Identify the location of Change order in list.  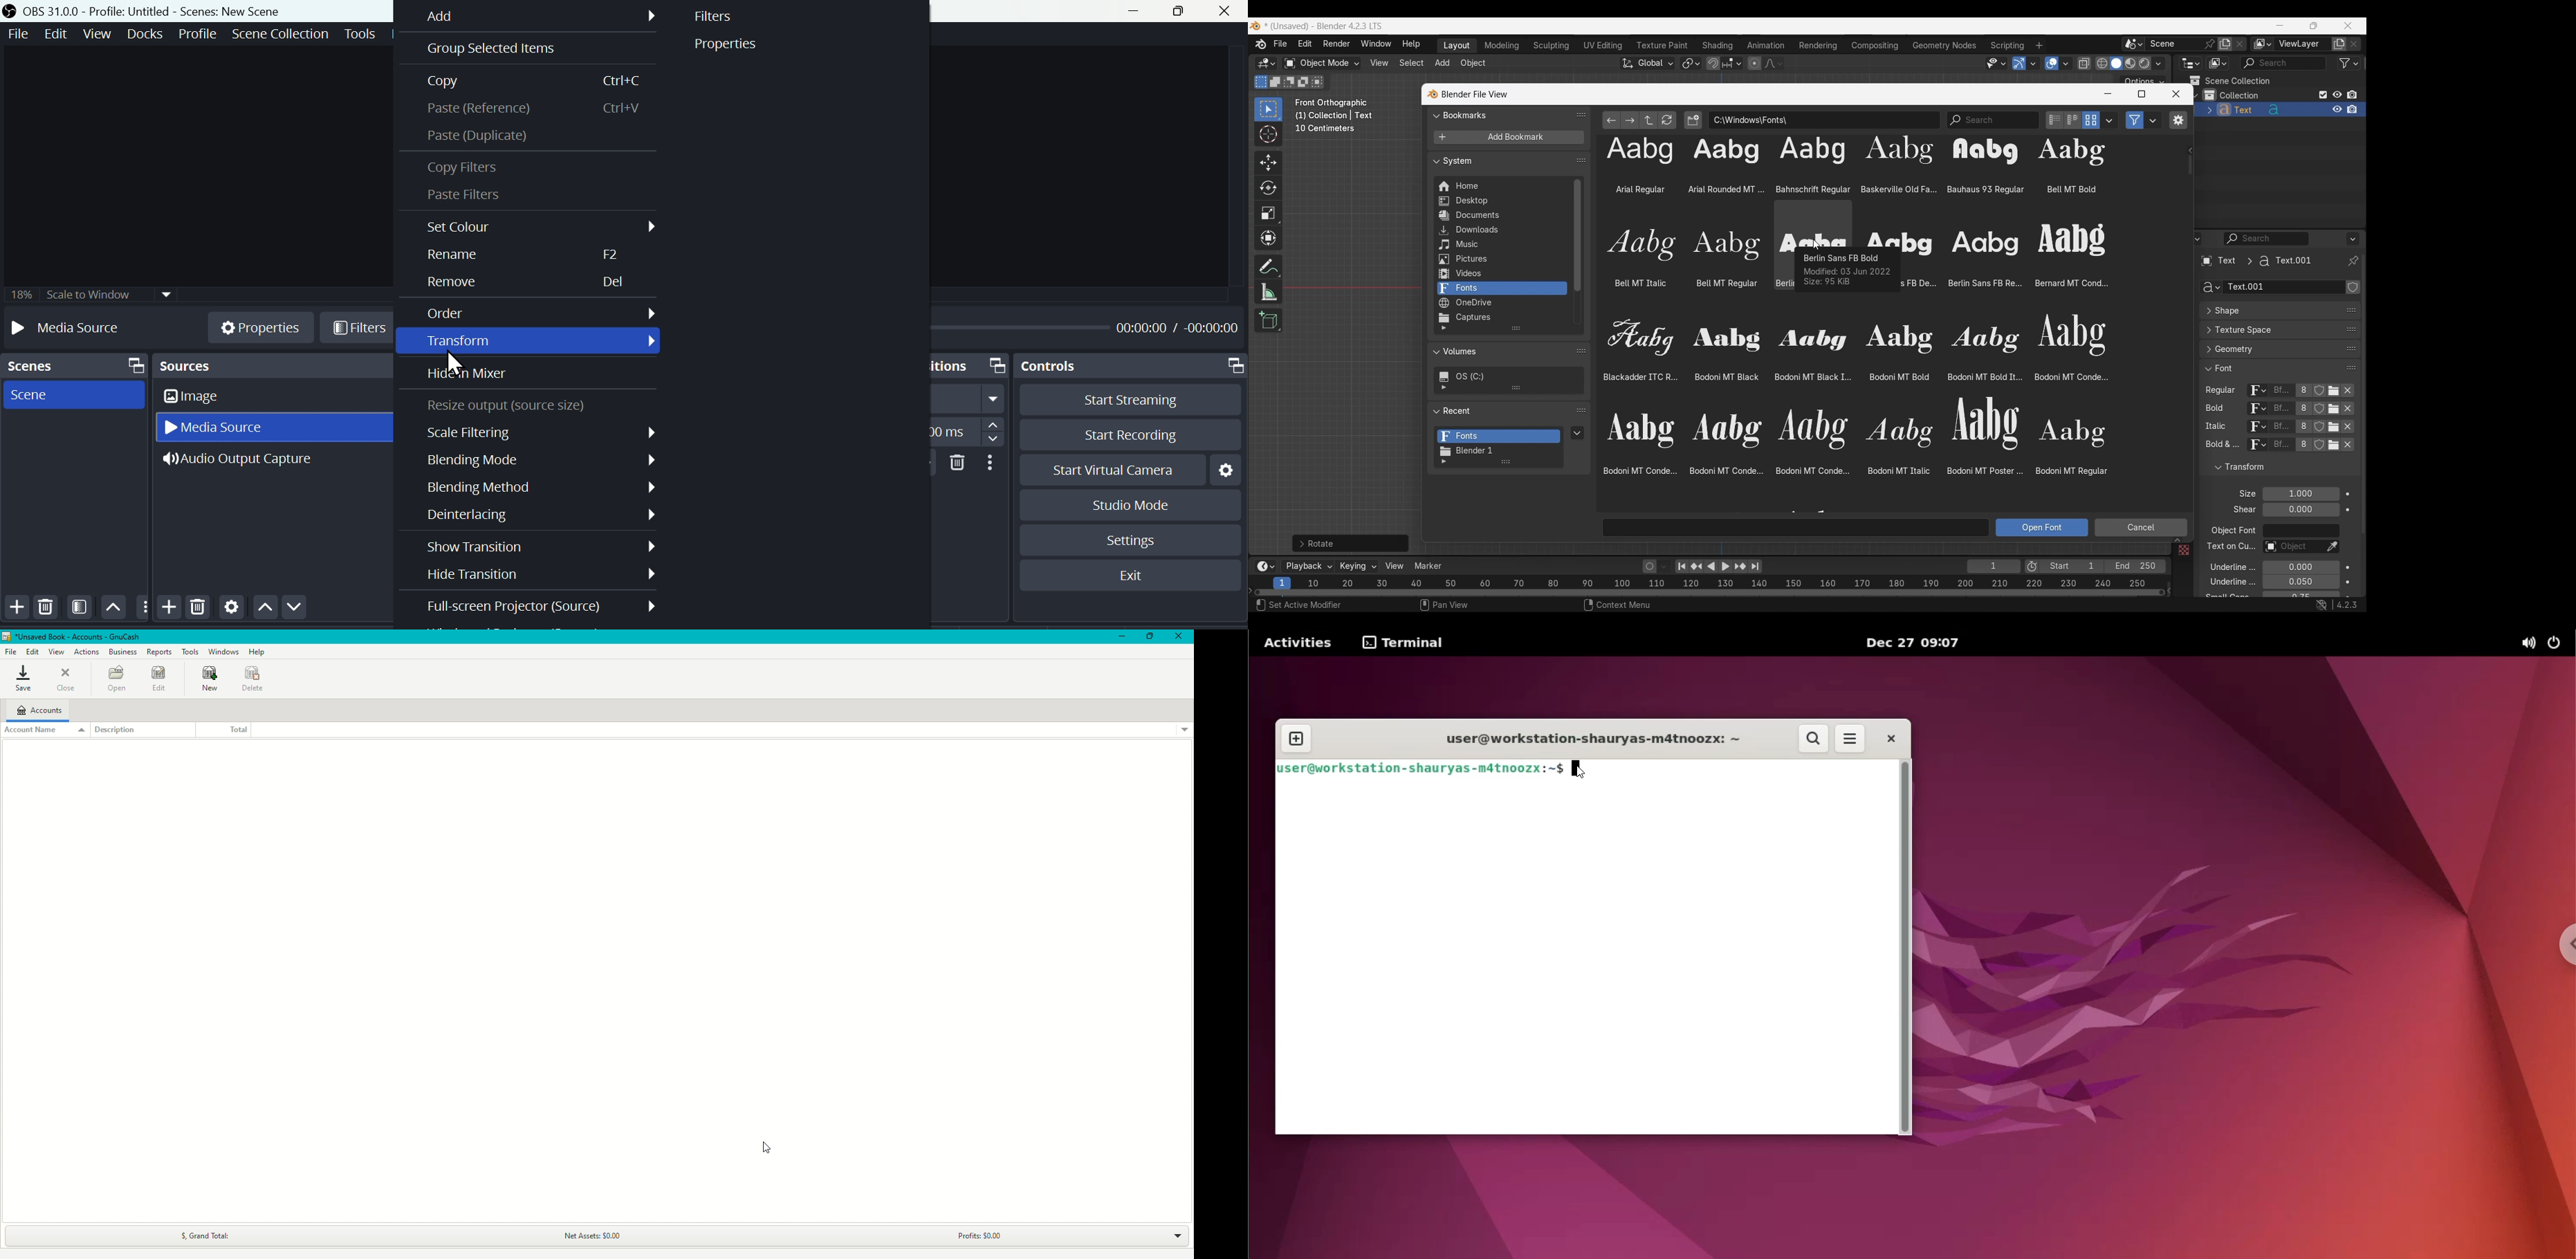
(1581, 115).